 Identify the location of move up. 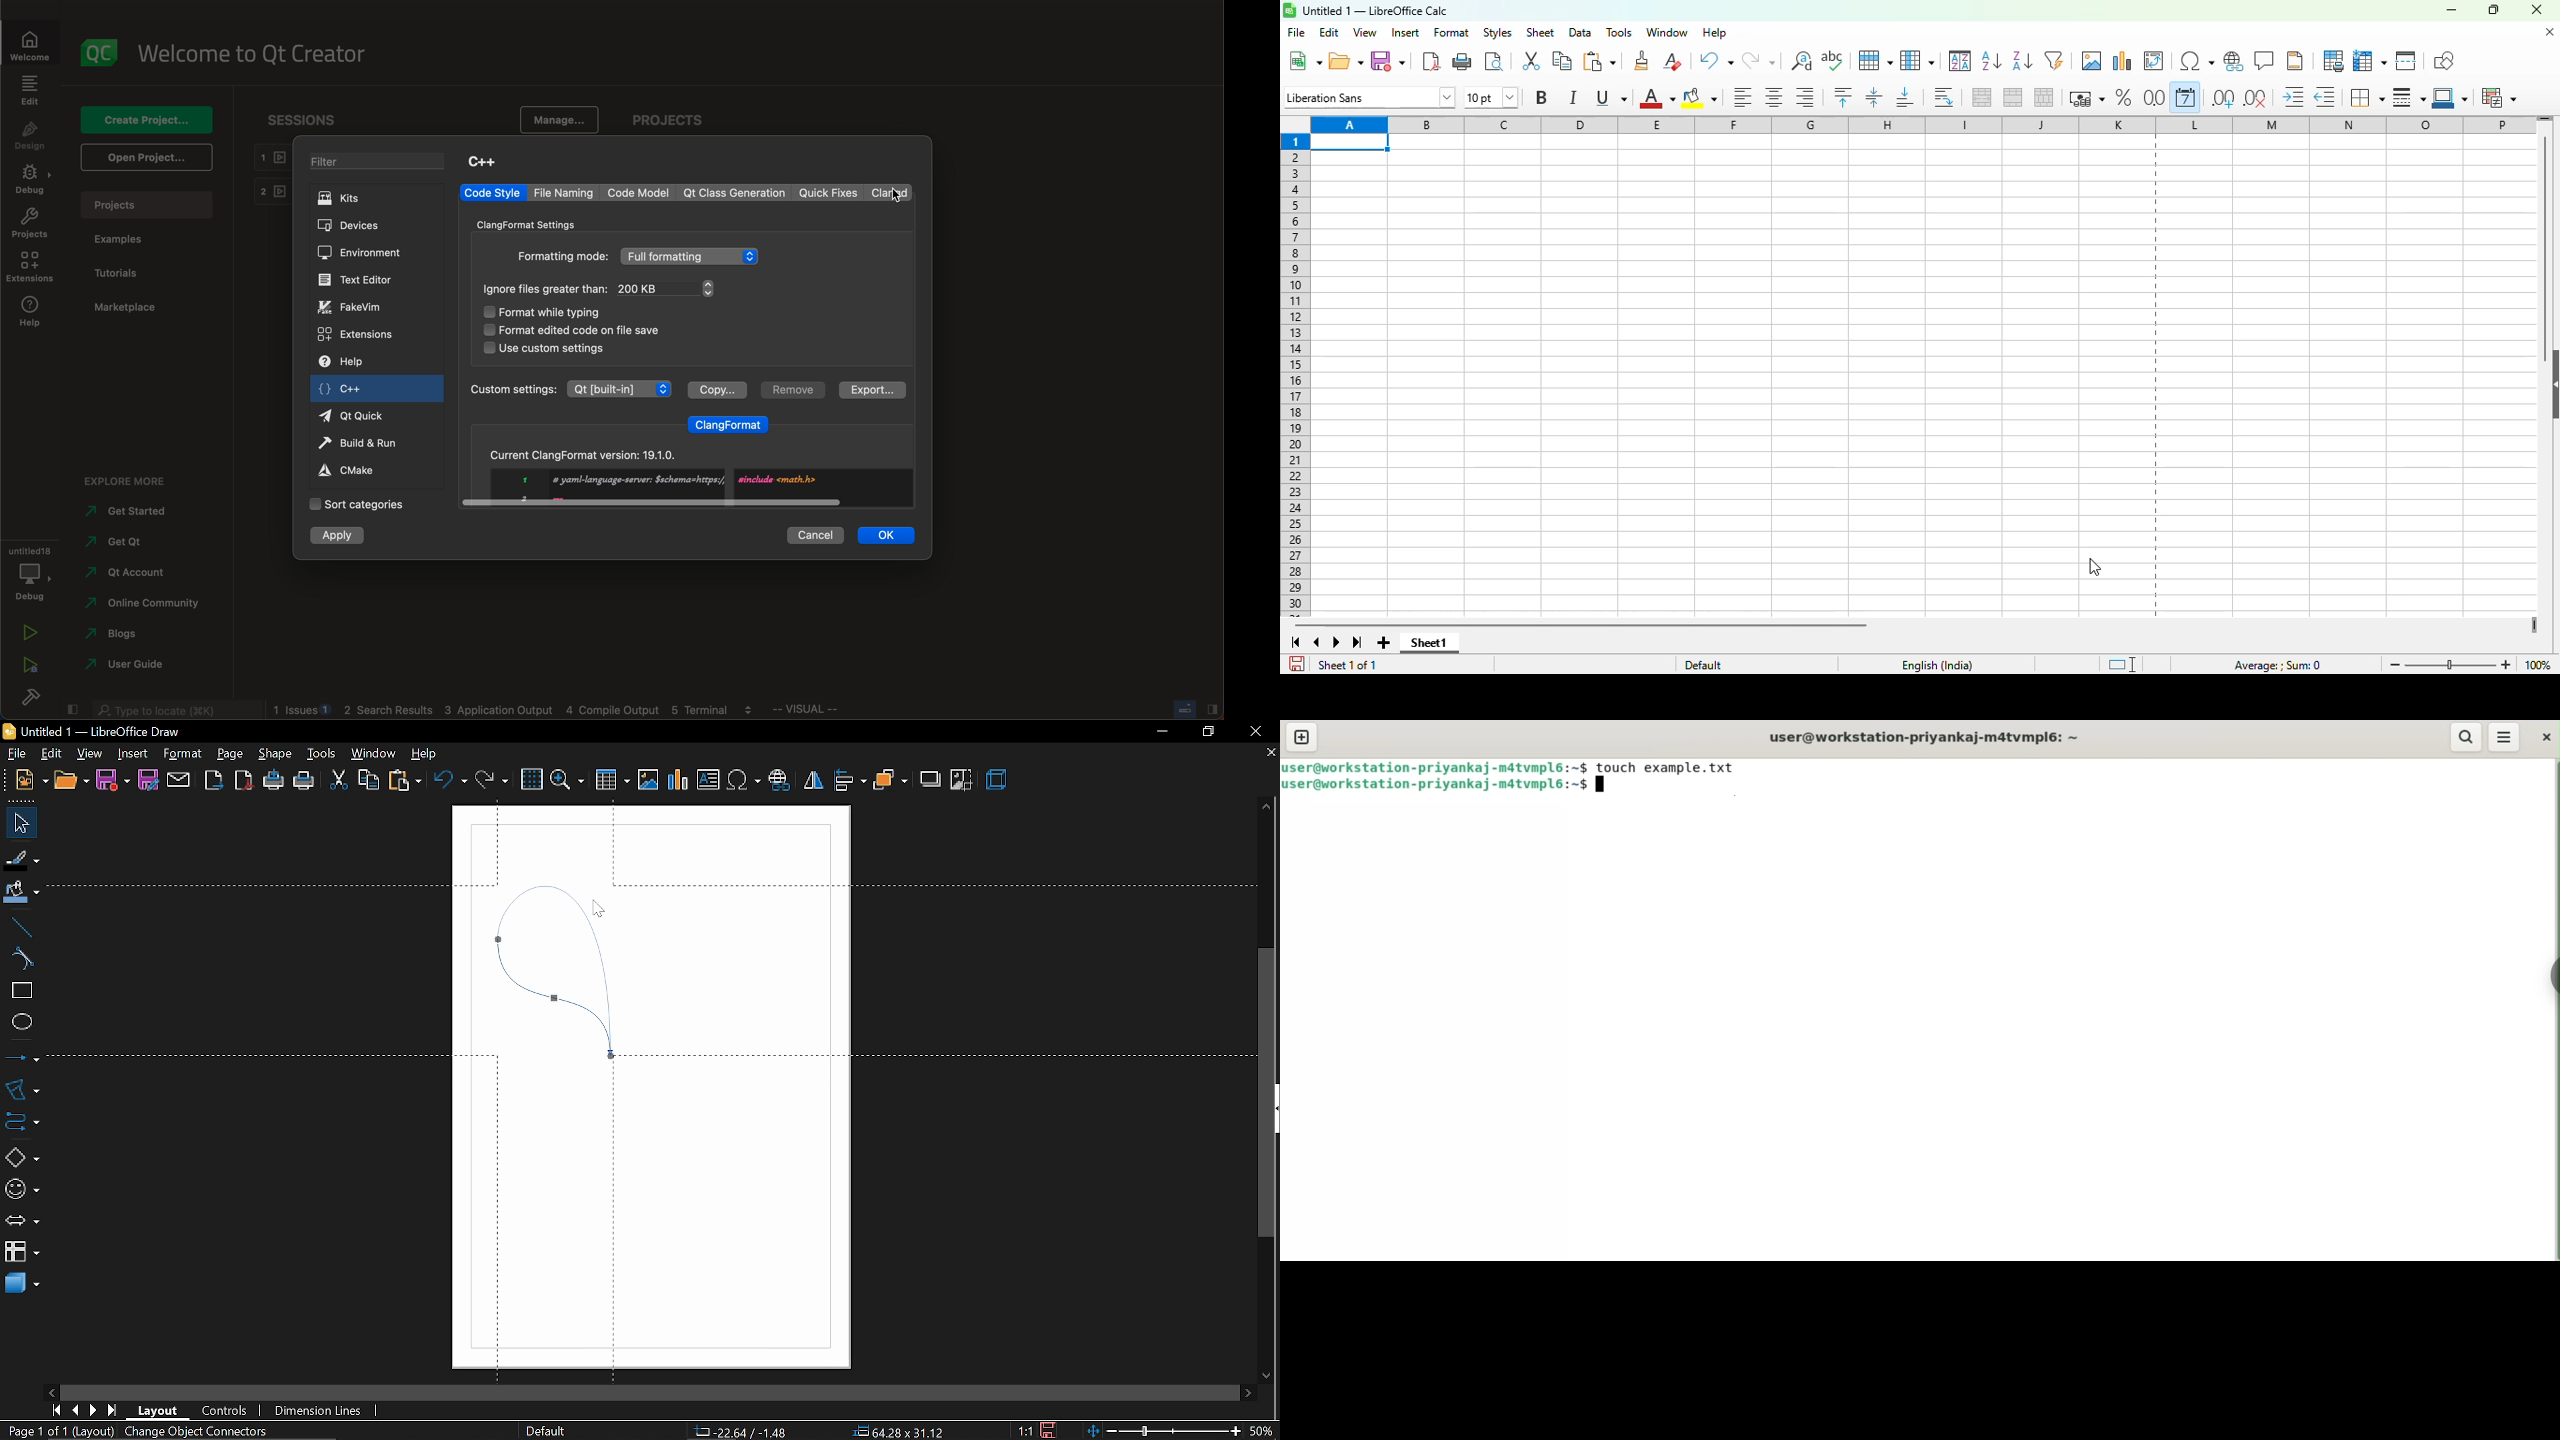
(1267, 808).